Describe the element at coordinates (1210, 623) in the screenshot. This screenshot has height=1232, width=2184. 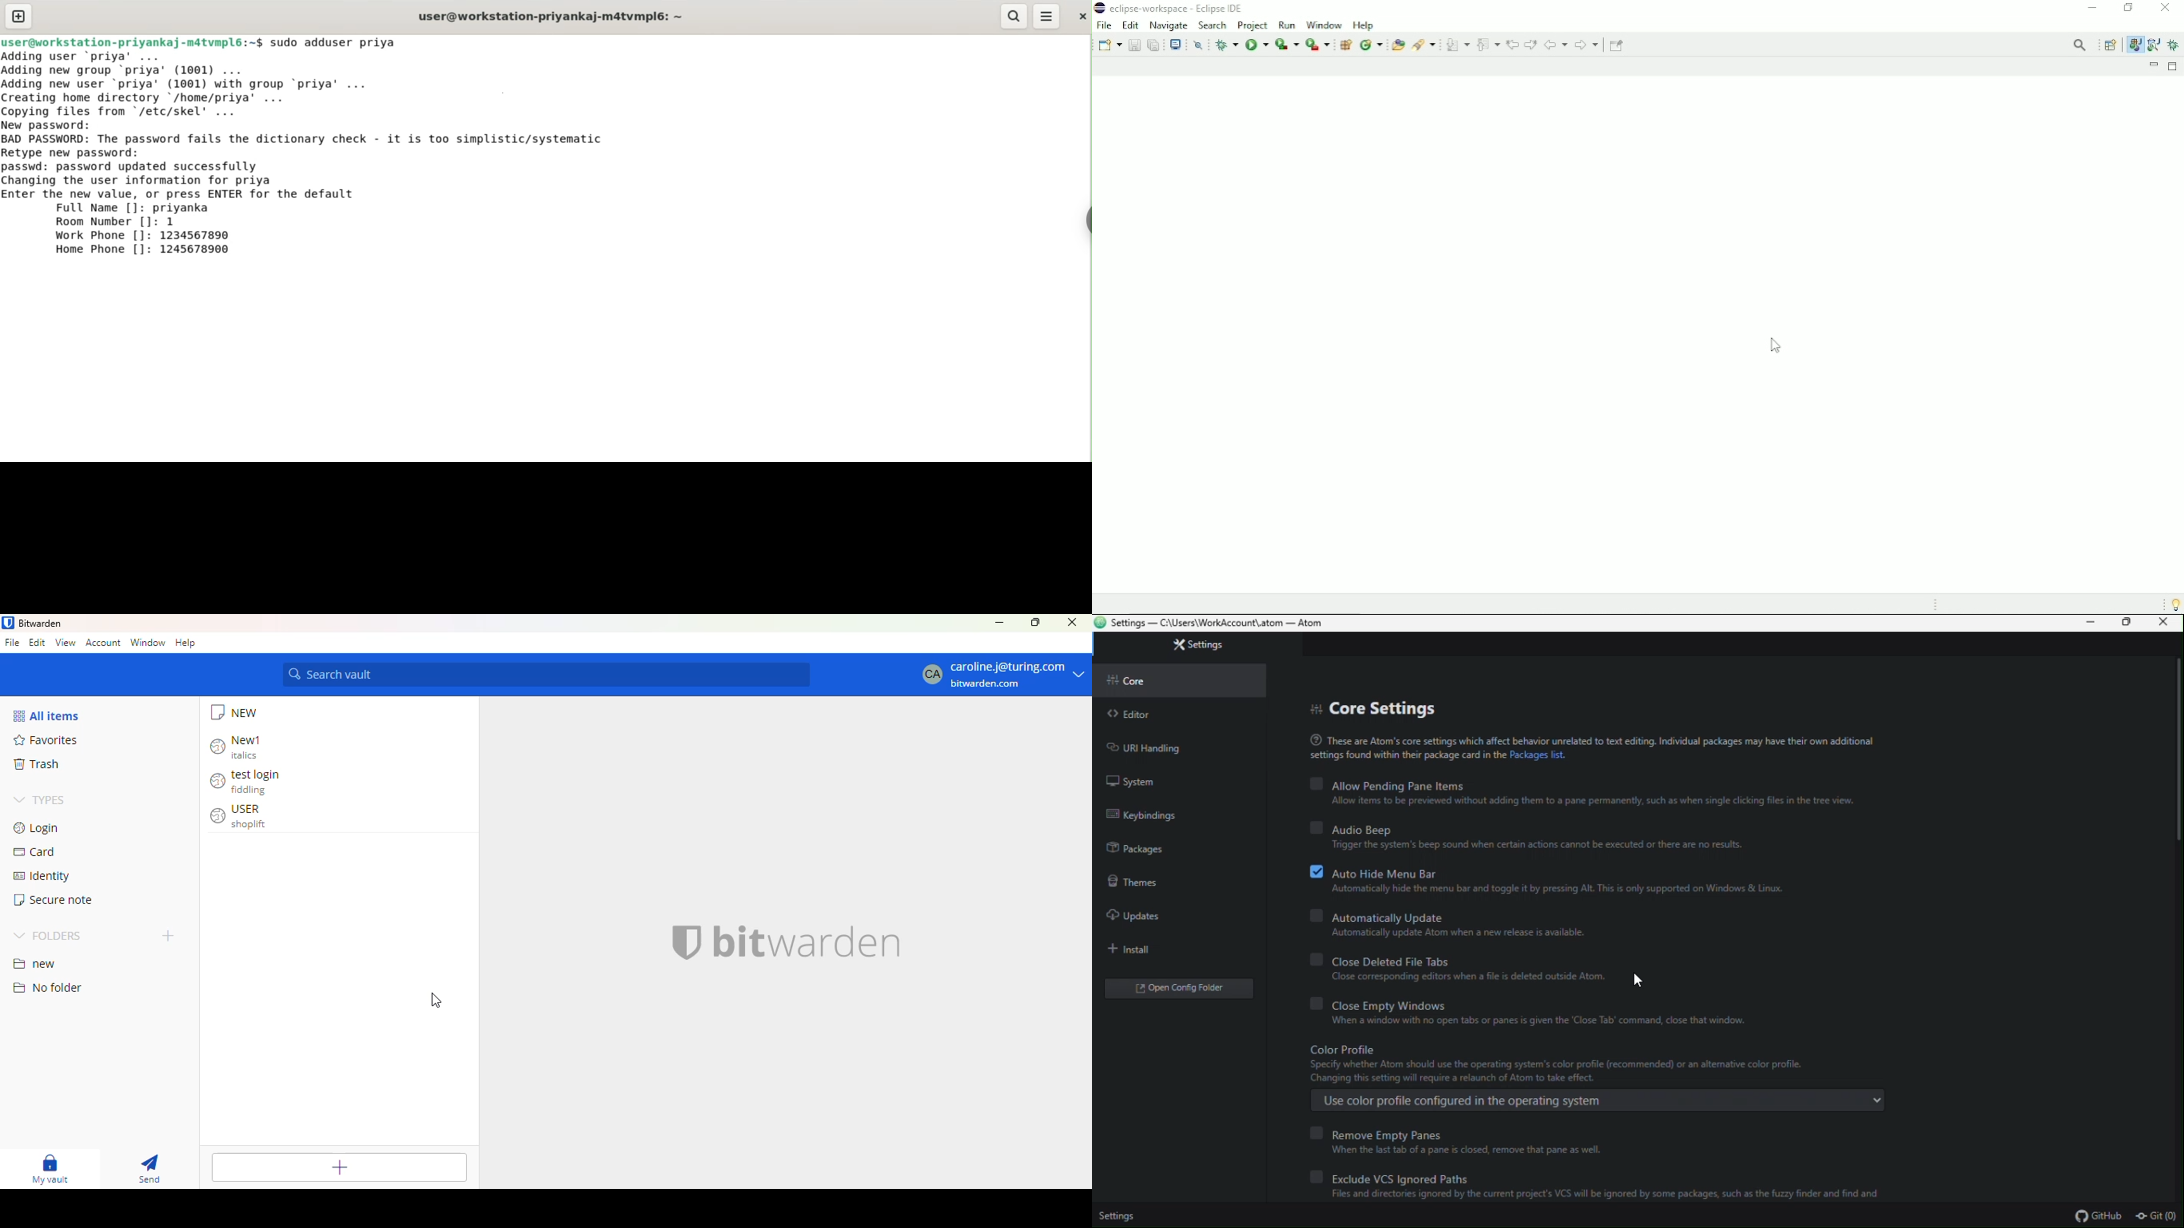
I see `Settings — C:\Users\WorkAccount\.atom — Atom` at that location.